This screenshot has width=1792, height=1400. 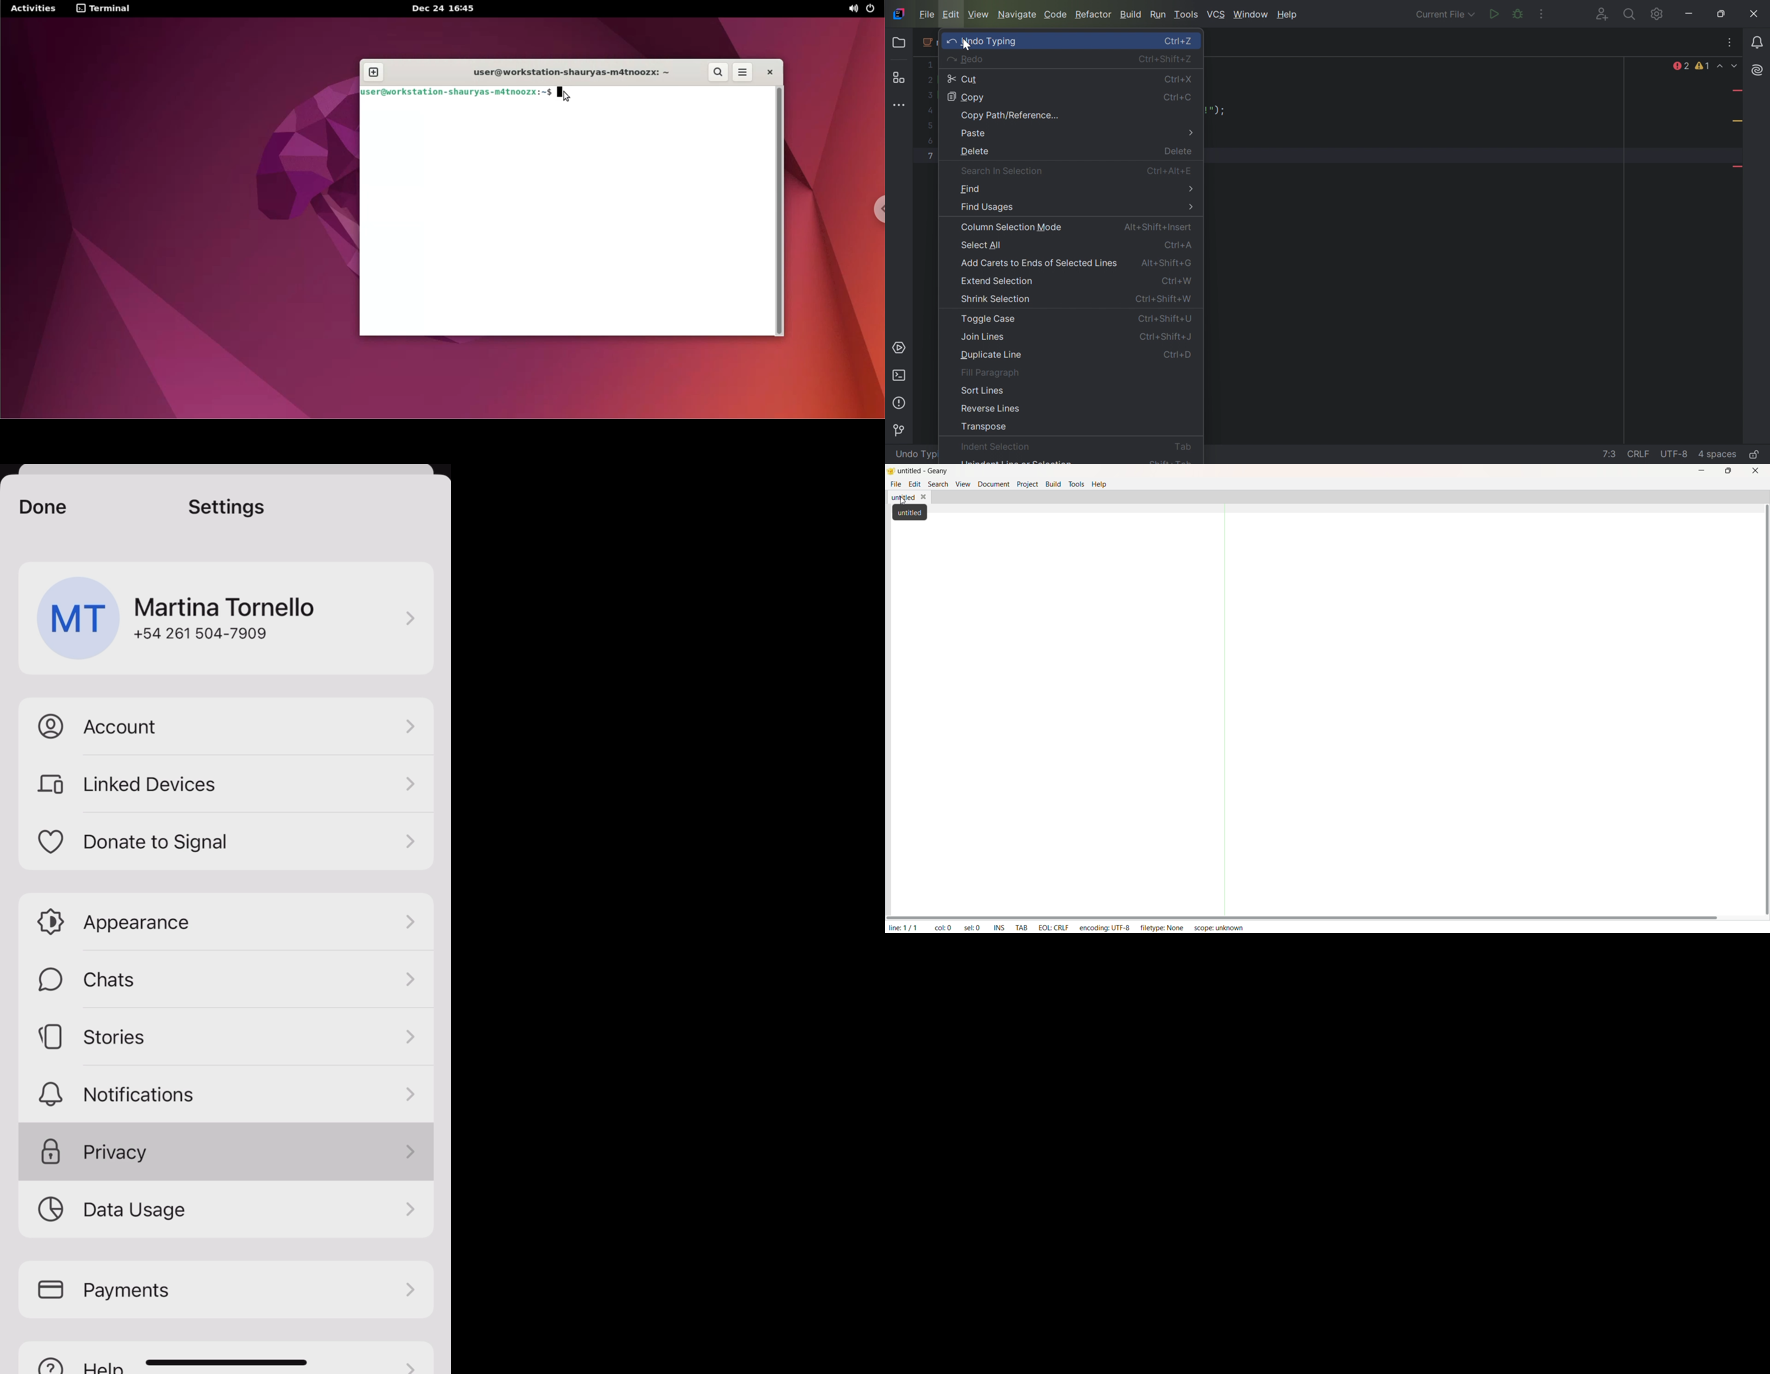 I want to click on stories, so click(x=224, y=1038).